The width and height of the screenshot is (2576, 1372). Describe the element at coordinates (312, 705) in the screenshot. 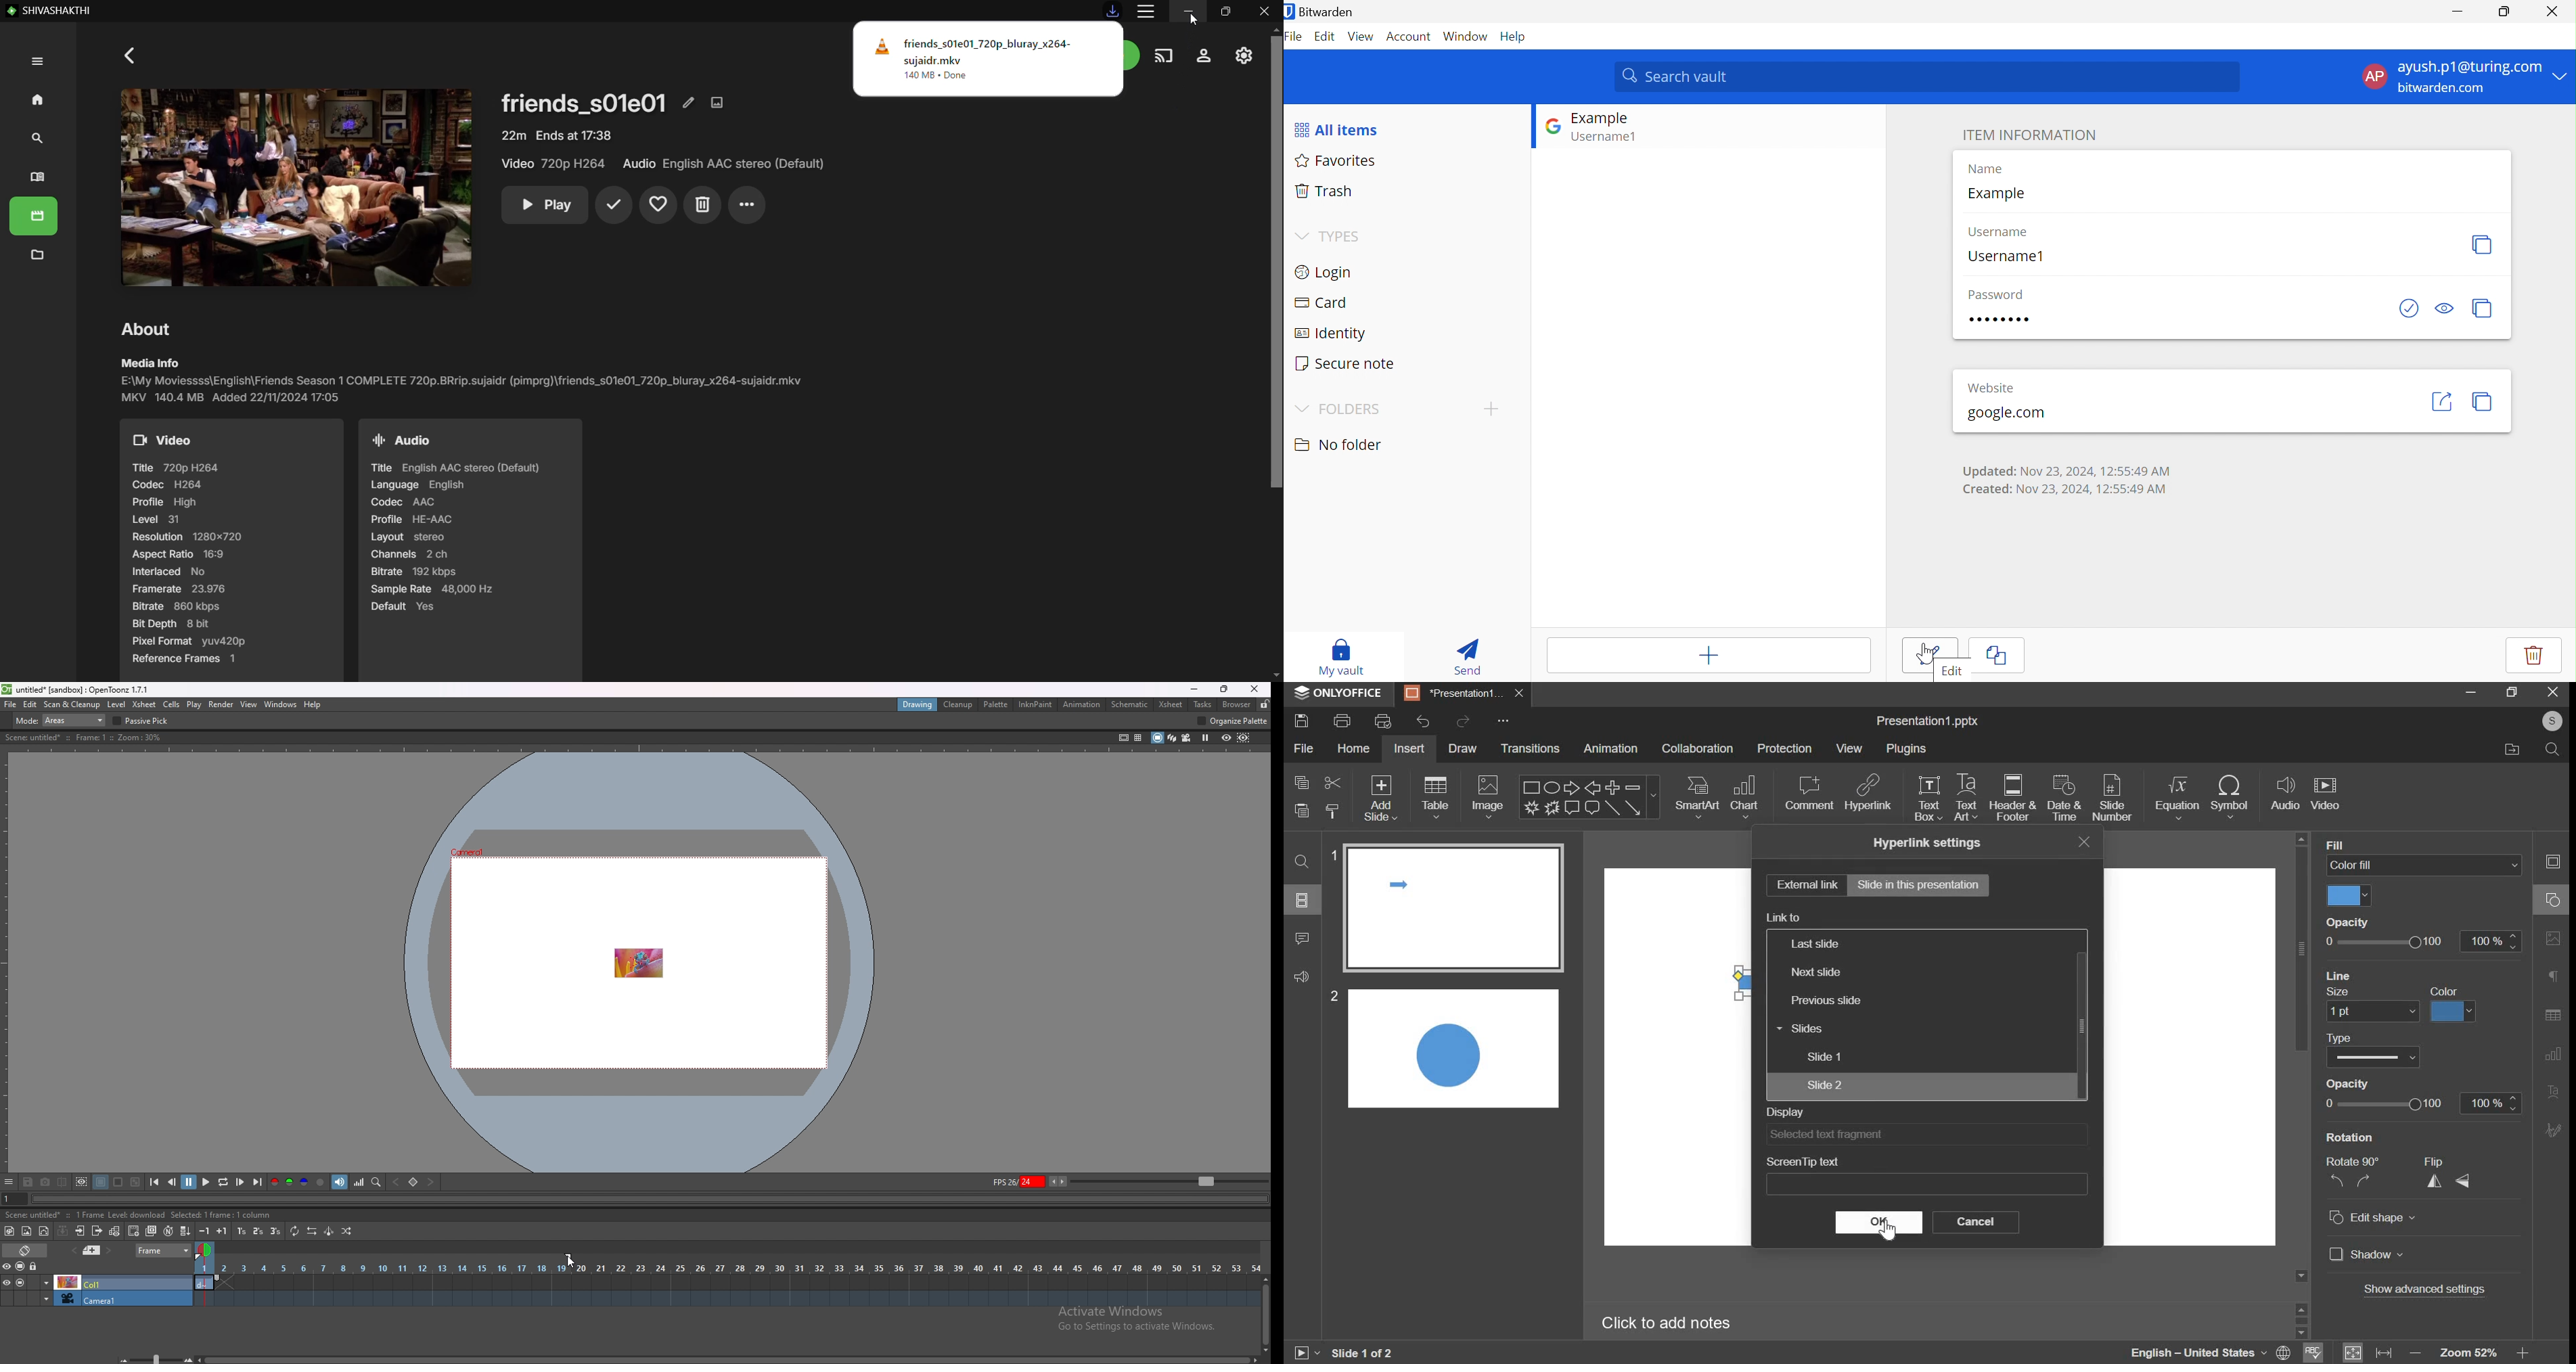

I see `help` at that location.